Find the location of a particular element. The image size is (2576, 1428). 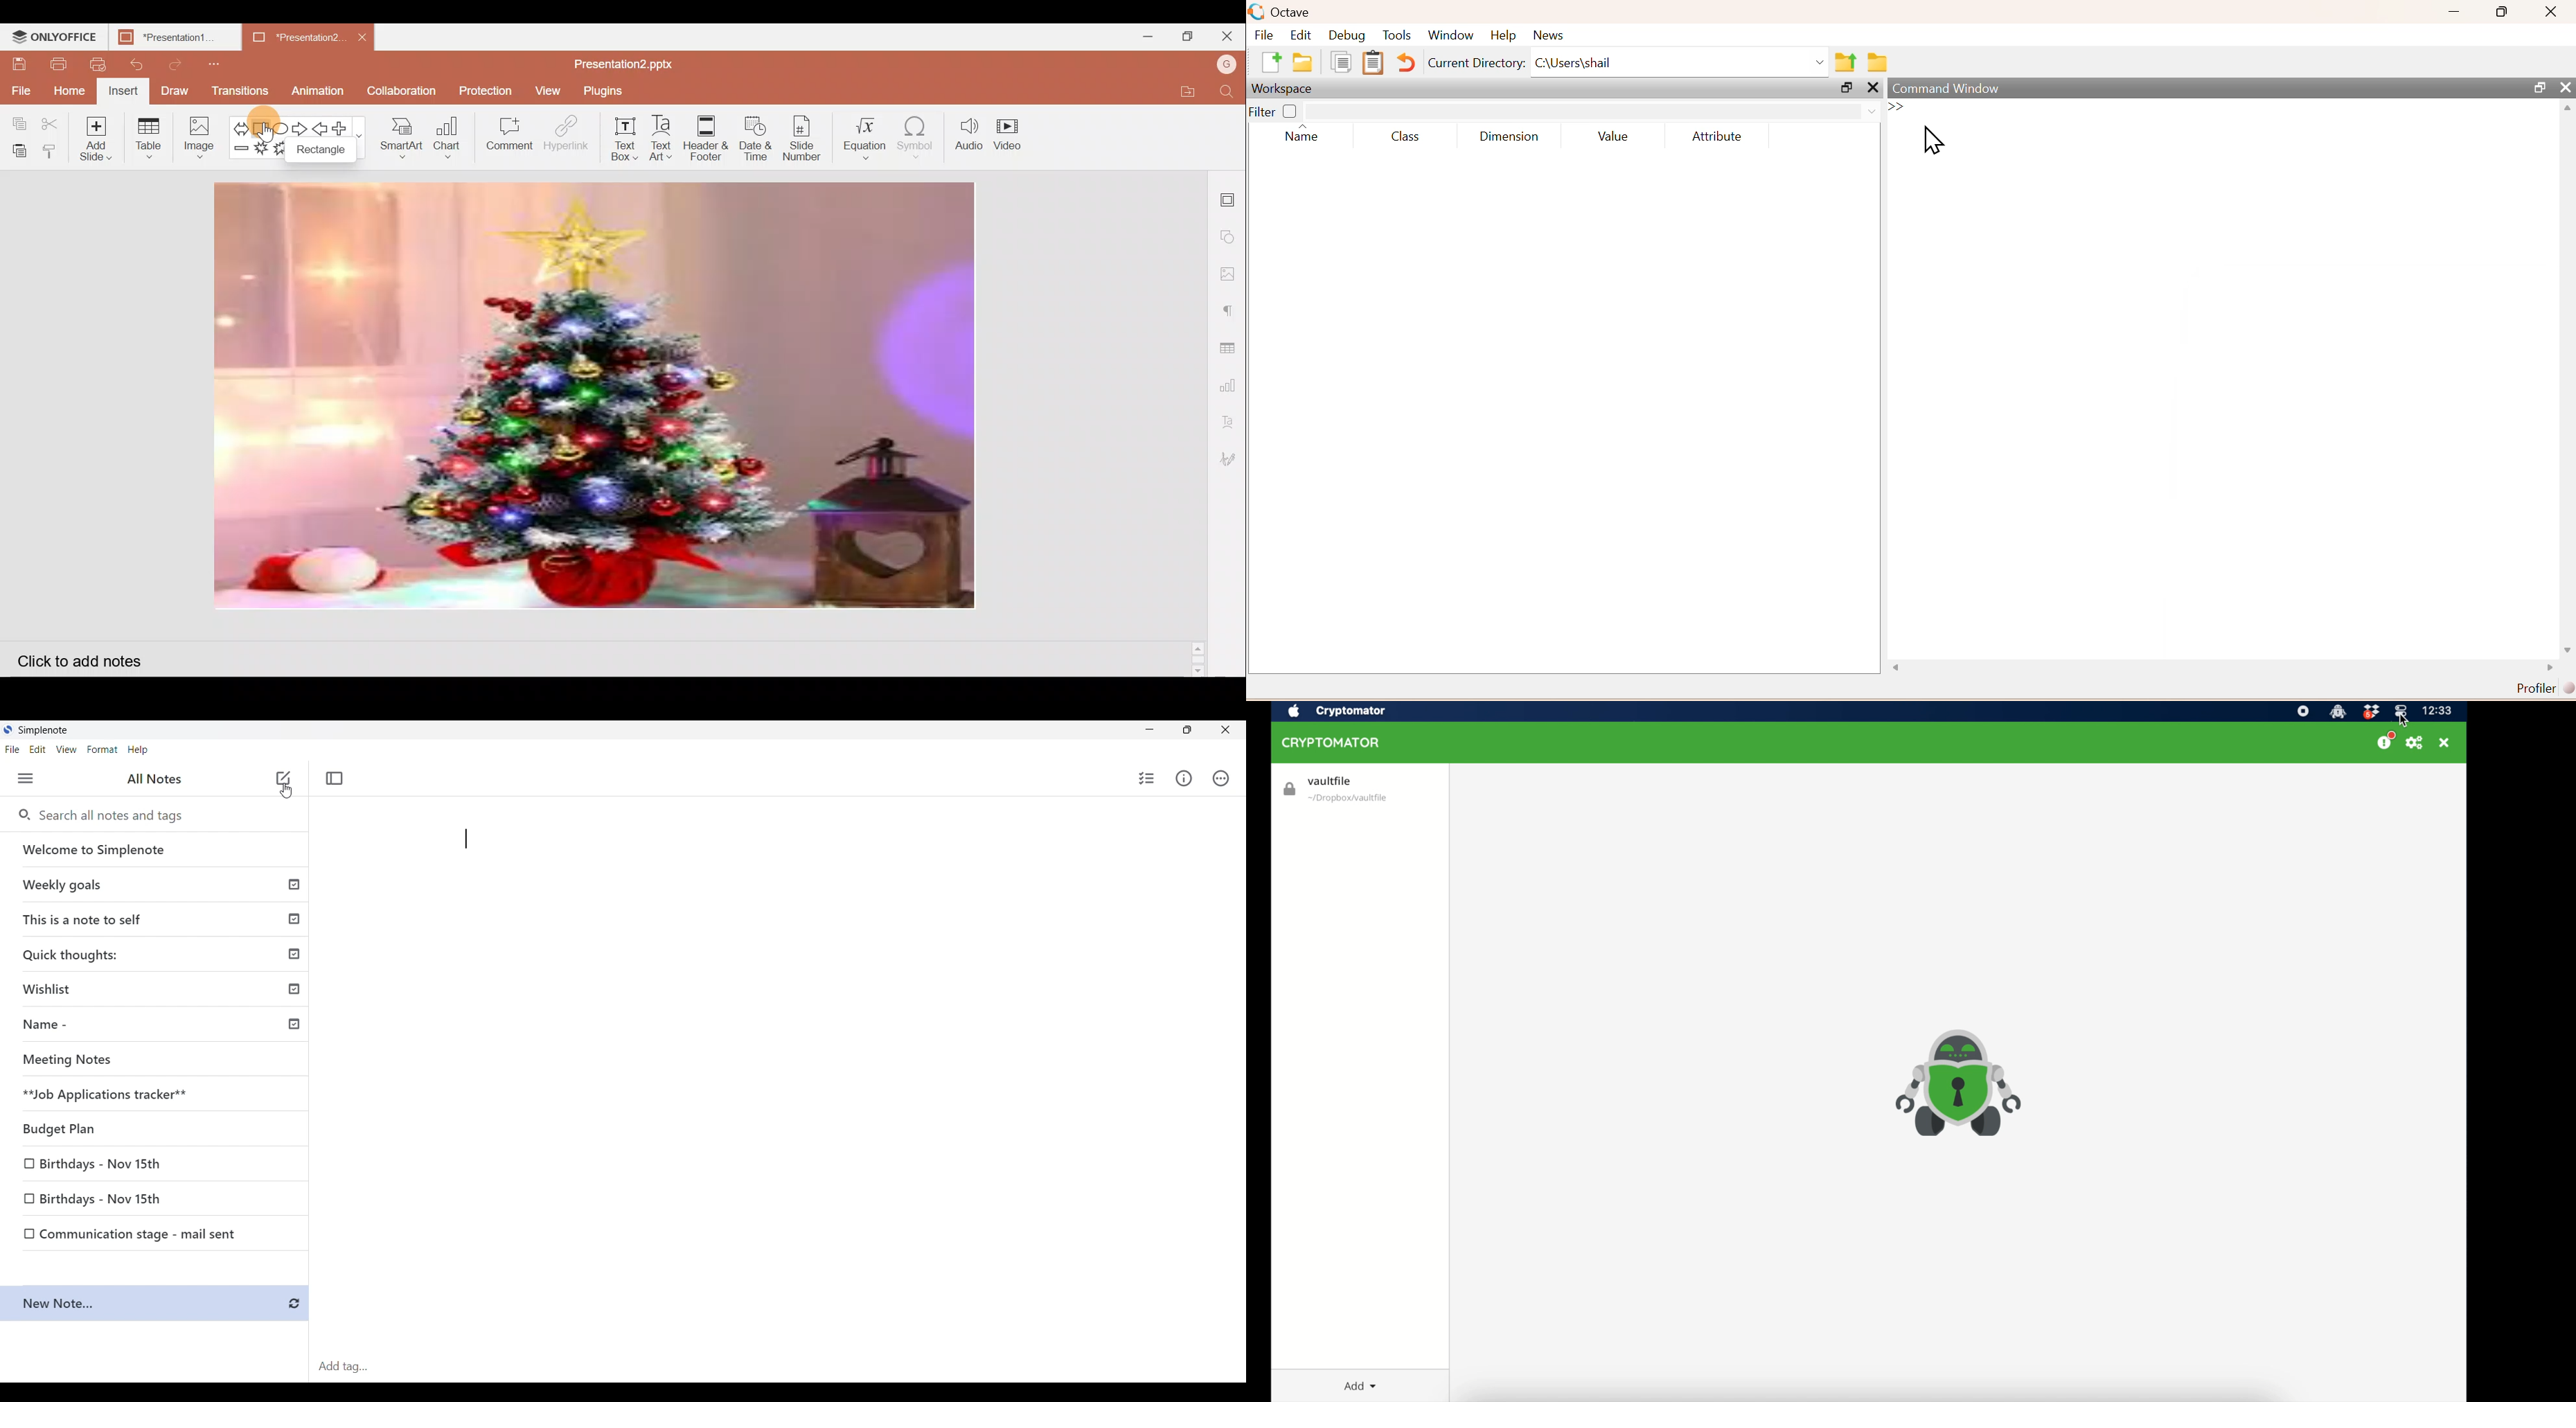

Close is located at coordinates (1227, 35).